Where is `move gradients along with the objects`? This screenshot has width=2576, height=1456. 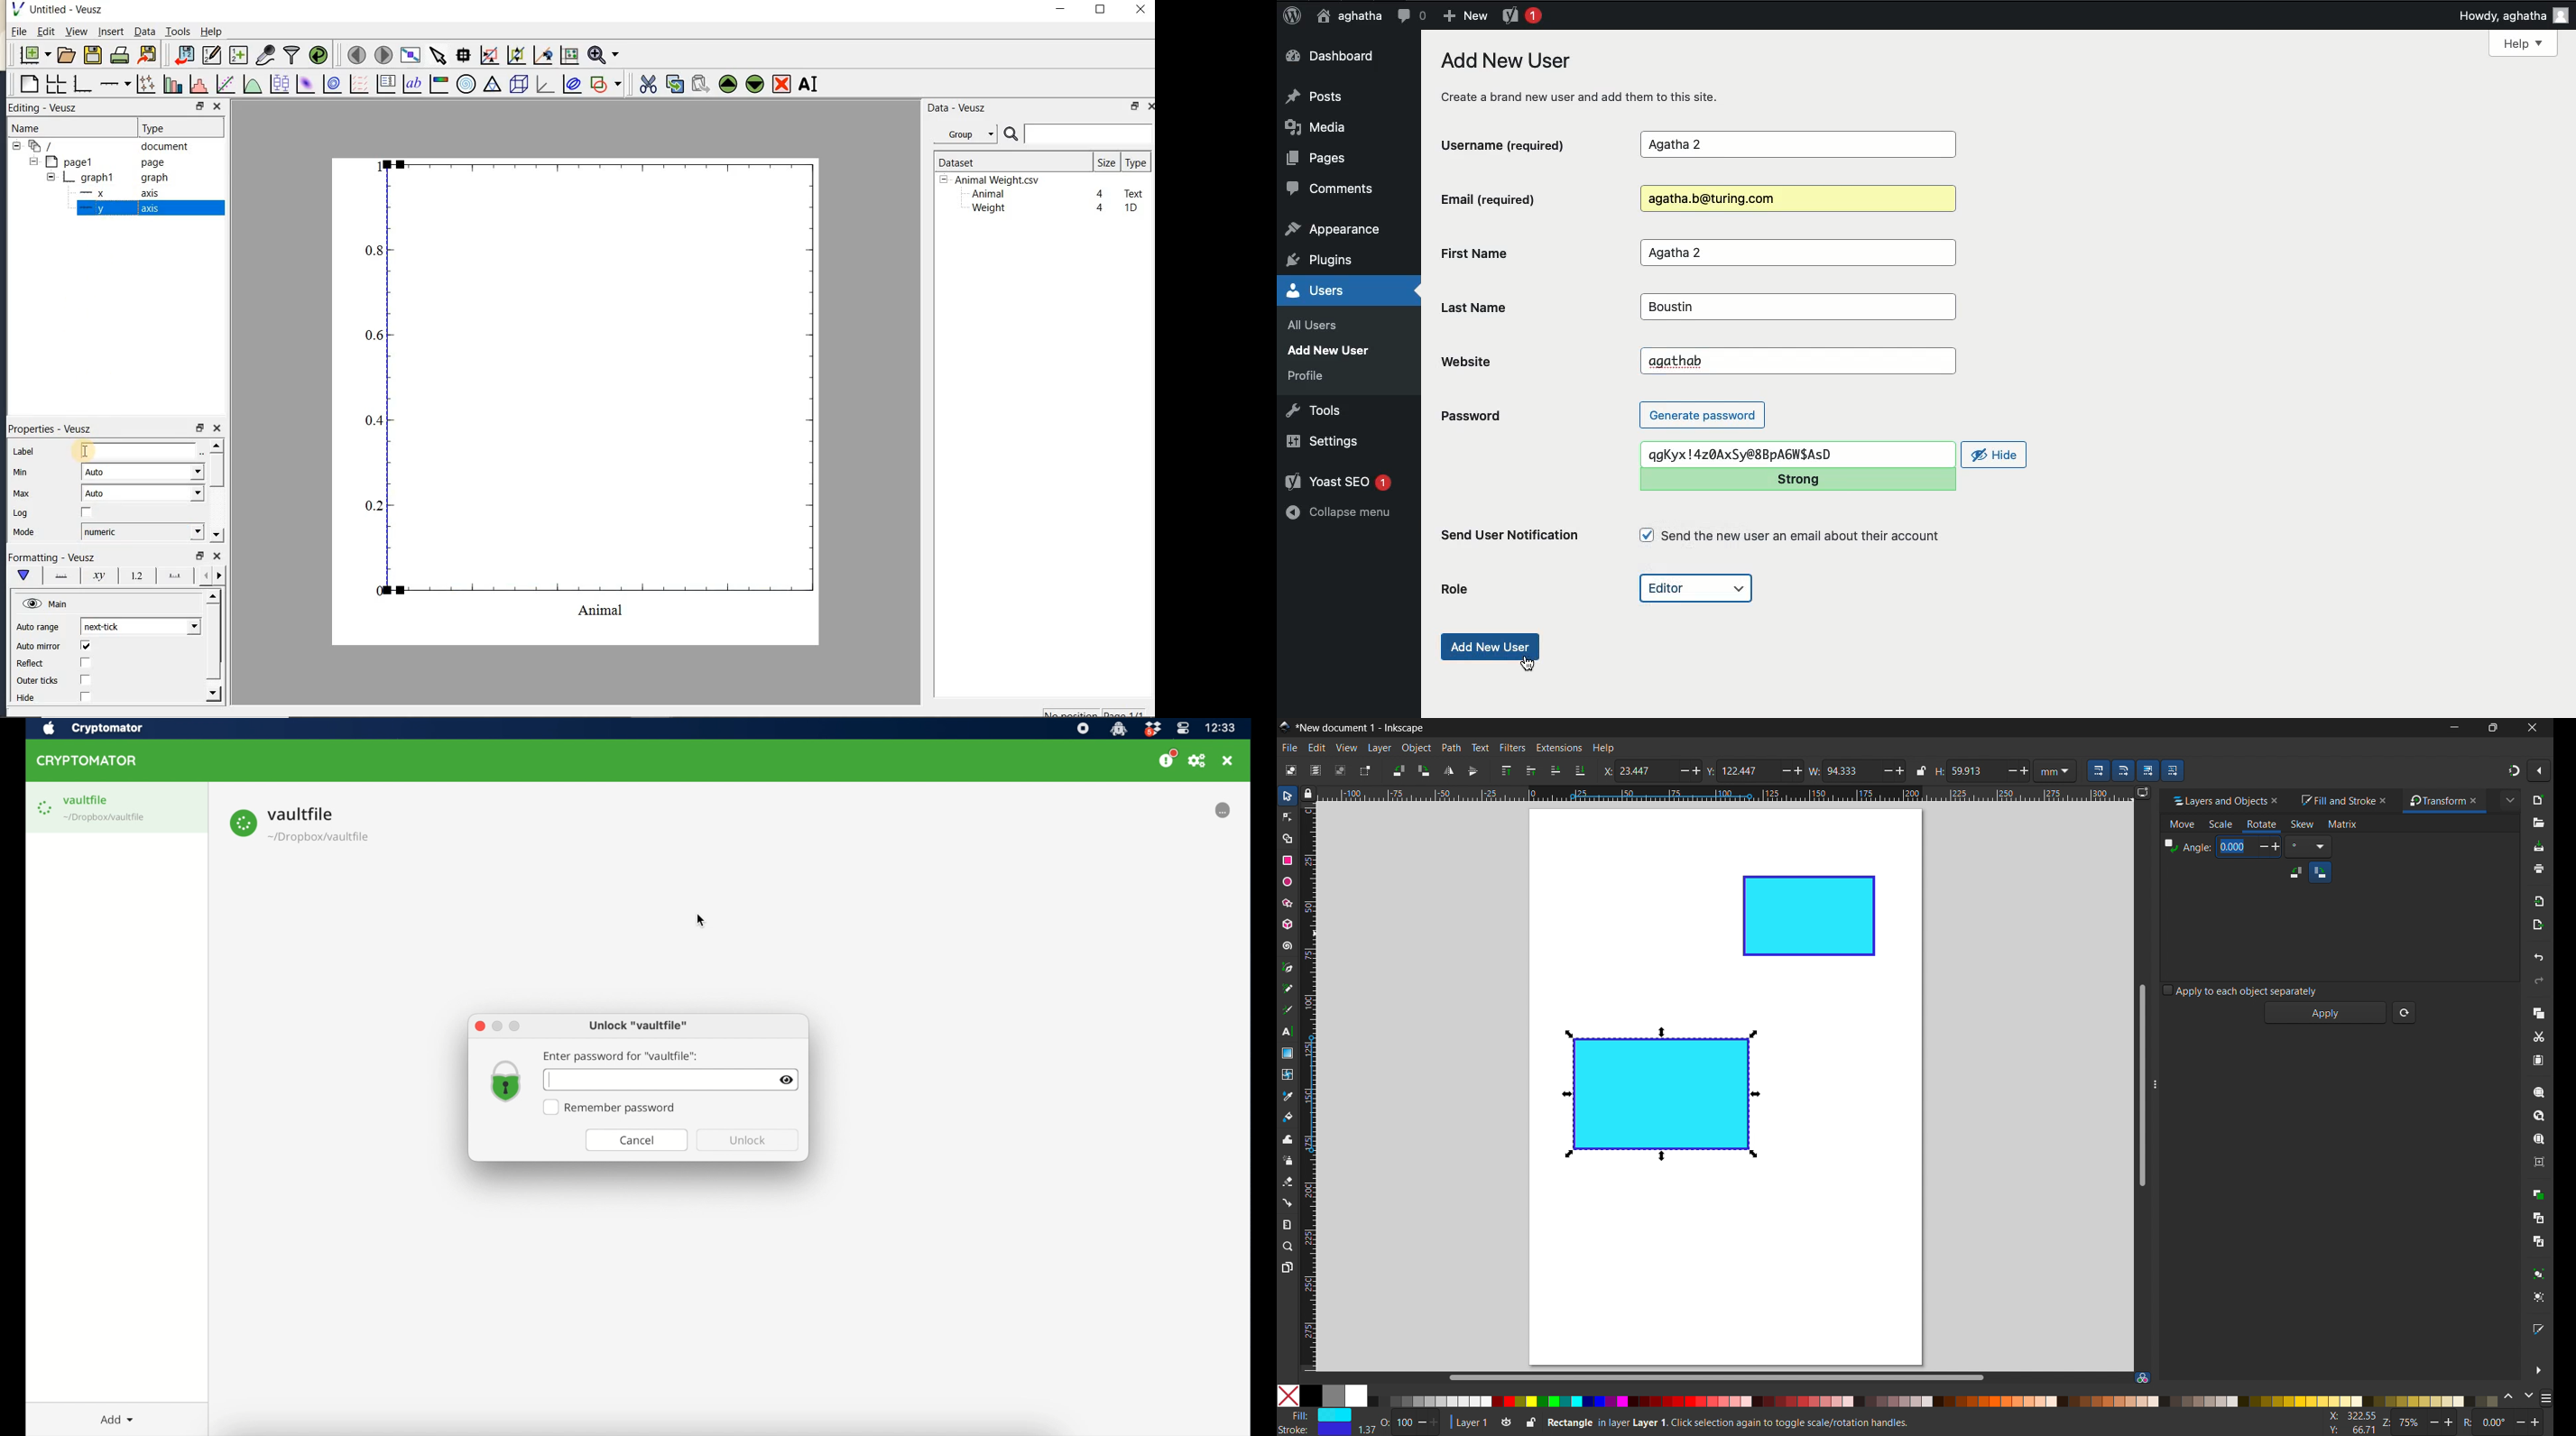 move gradients along with the objects is located at coordinates (2147, 771).